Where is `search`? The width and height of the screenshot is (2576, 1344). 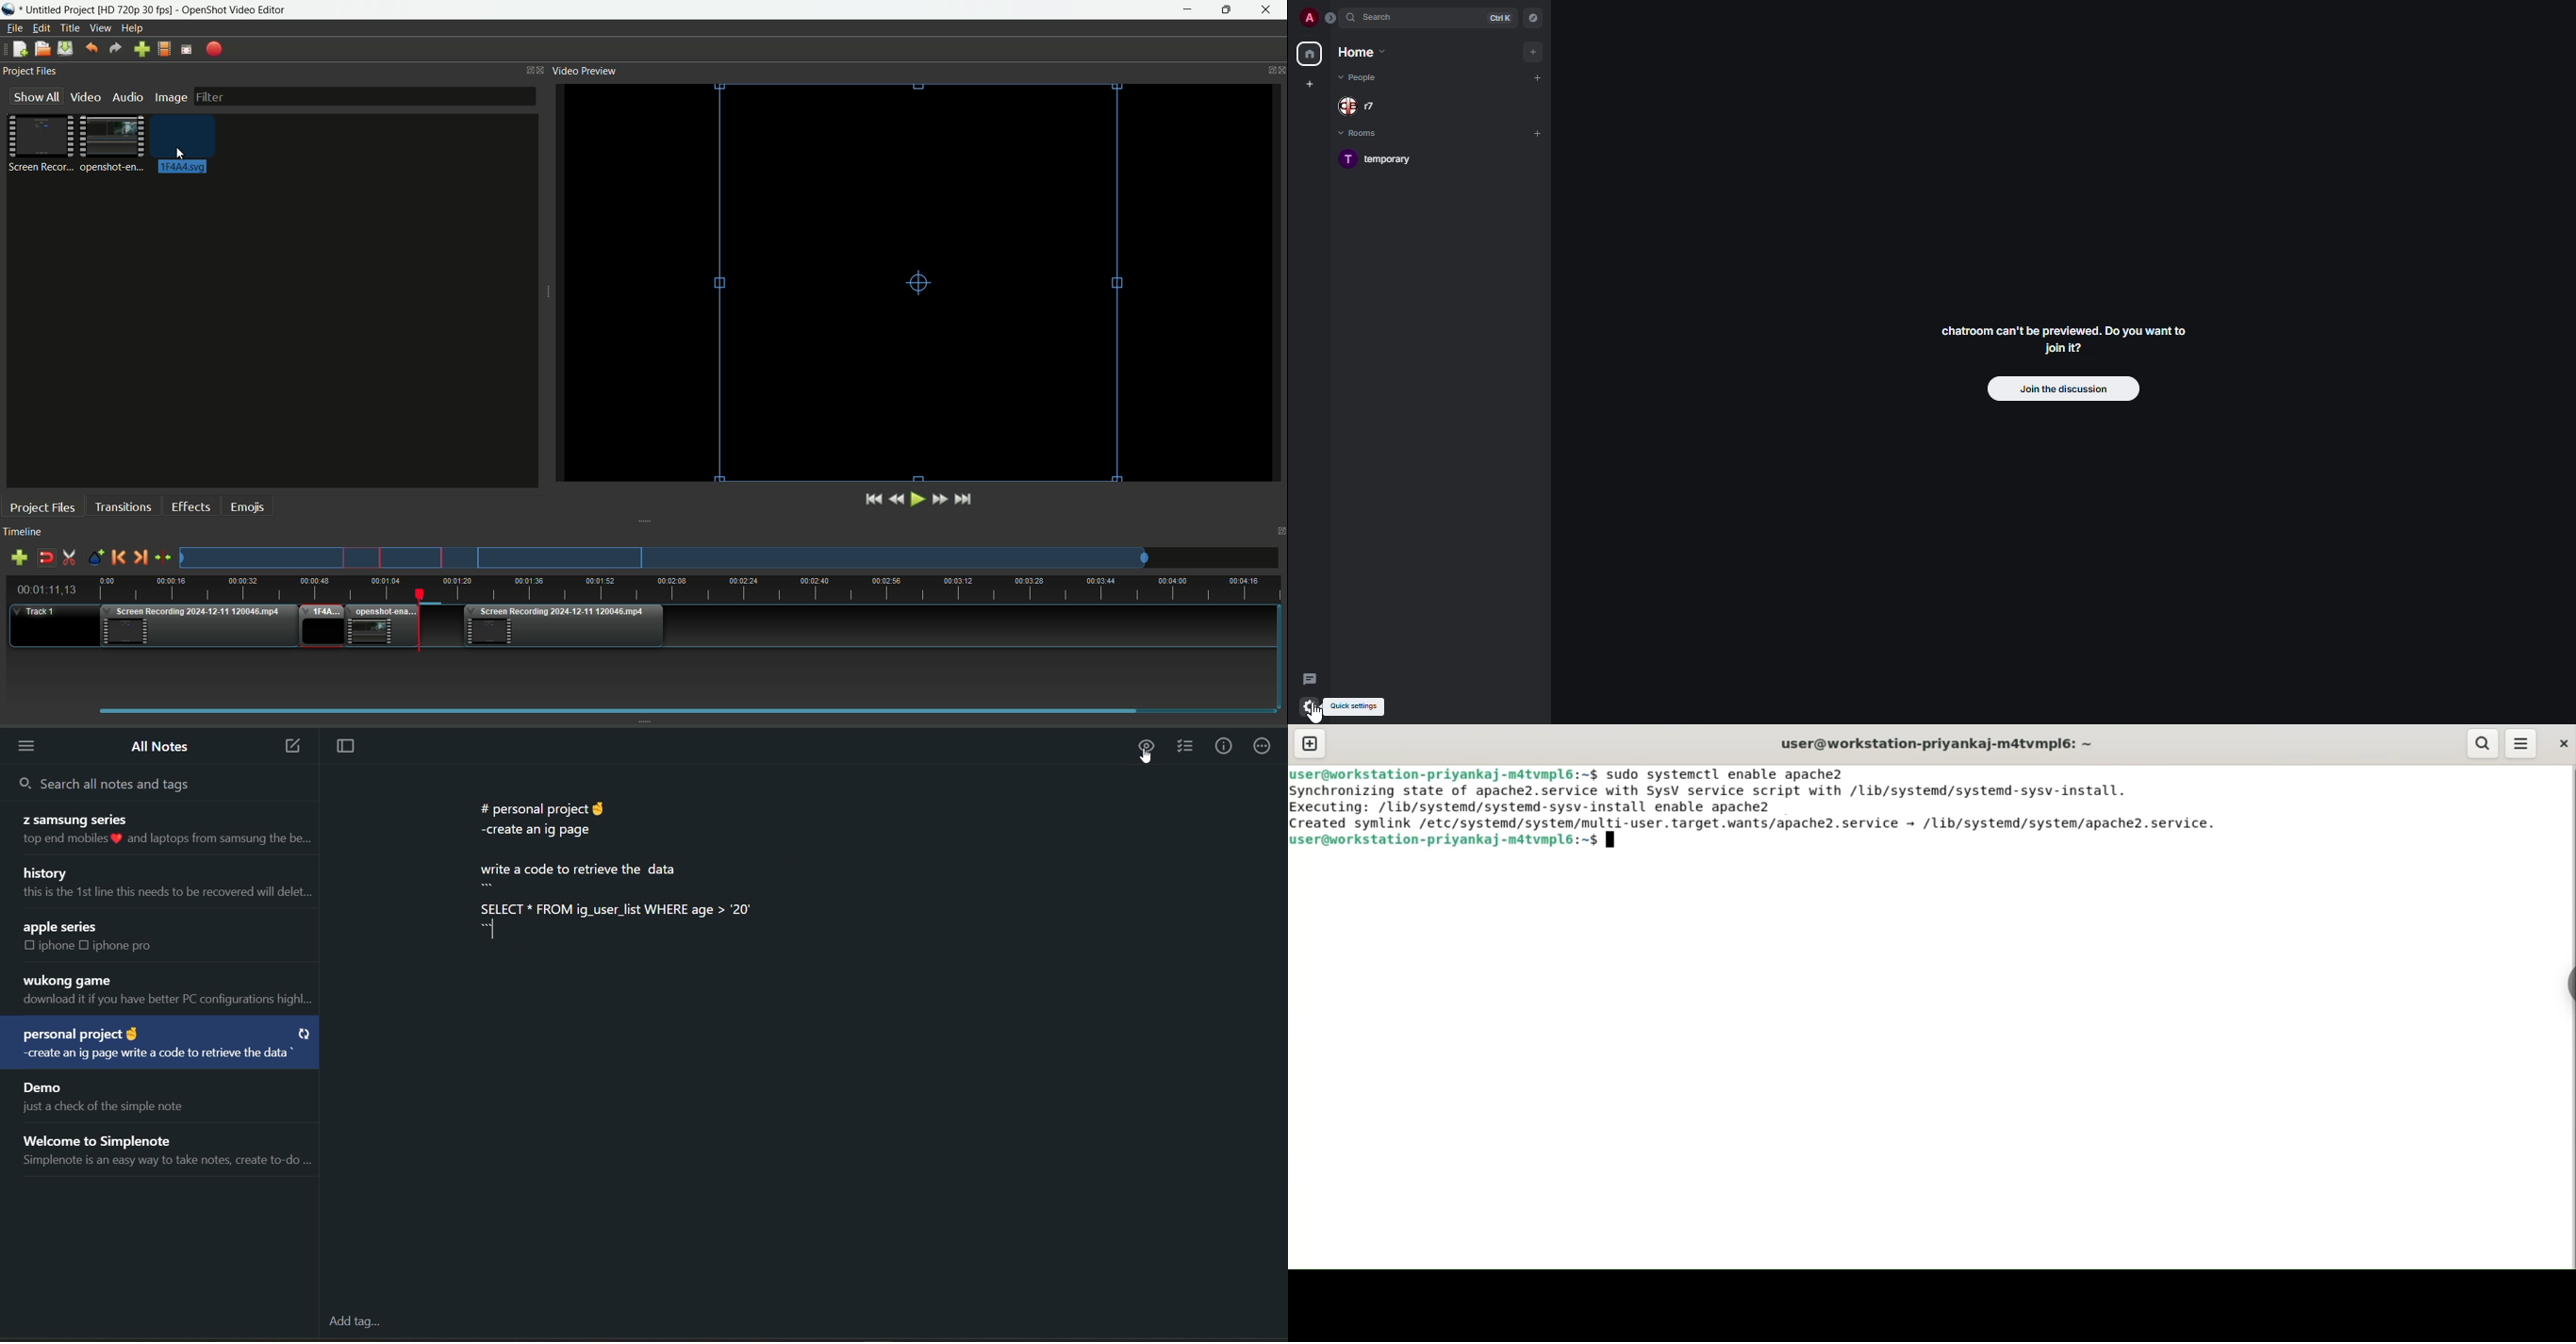
search is located at coordinates (1382, 17).